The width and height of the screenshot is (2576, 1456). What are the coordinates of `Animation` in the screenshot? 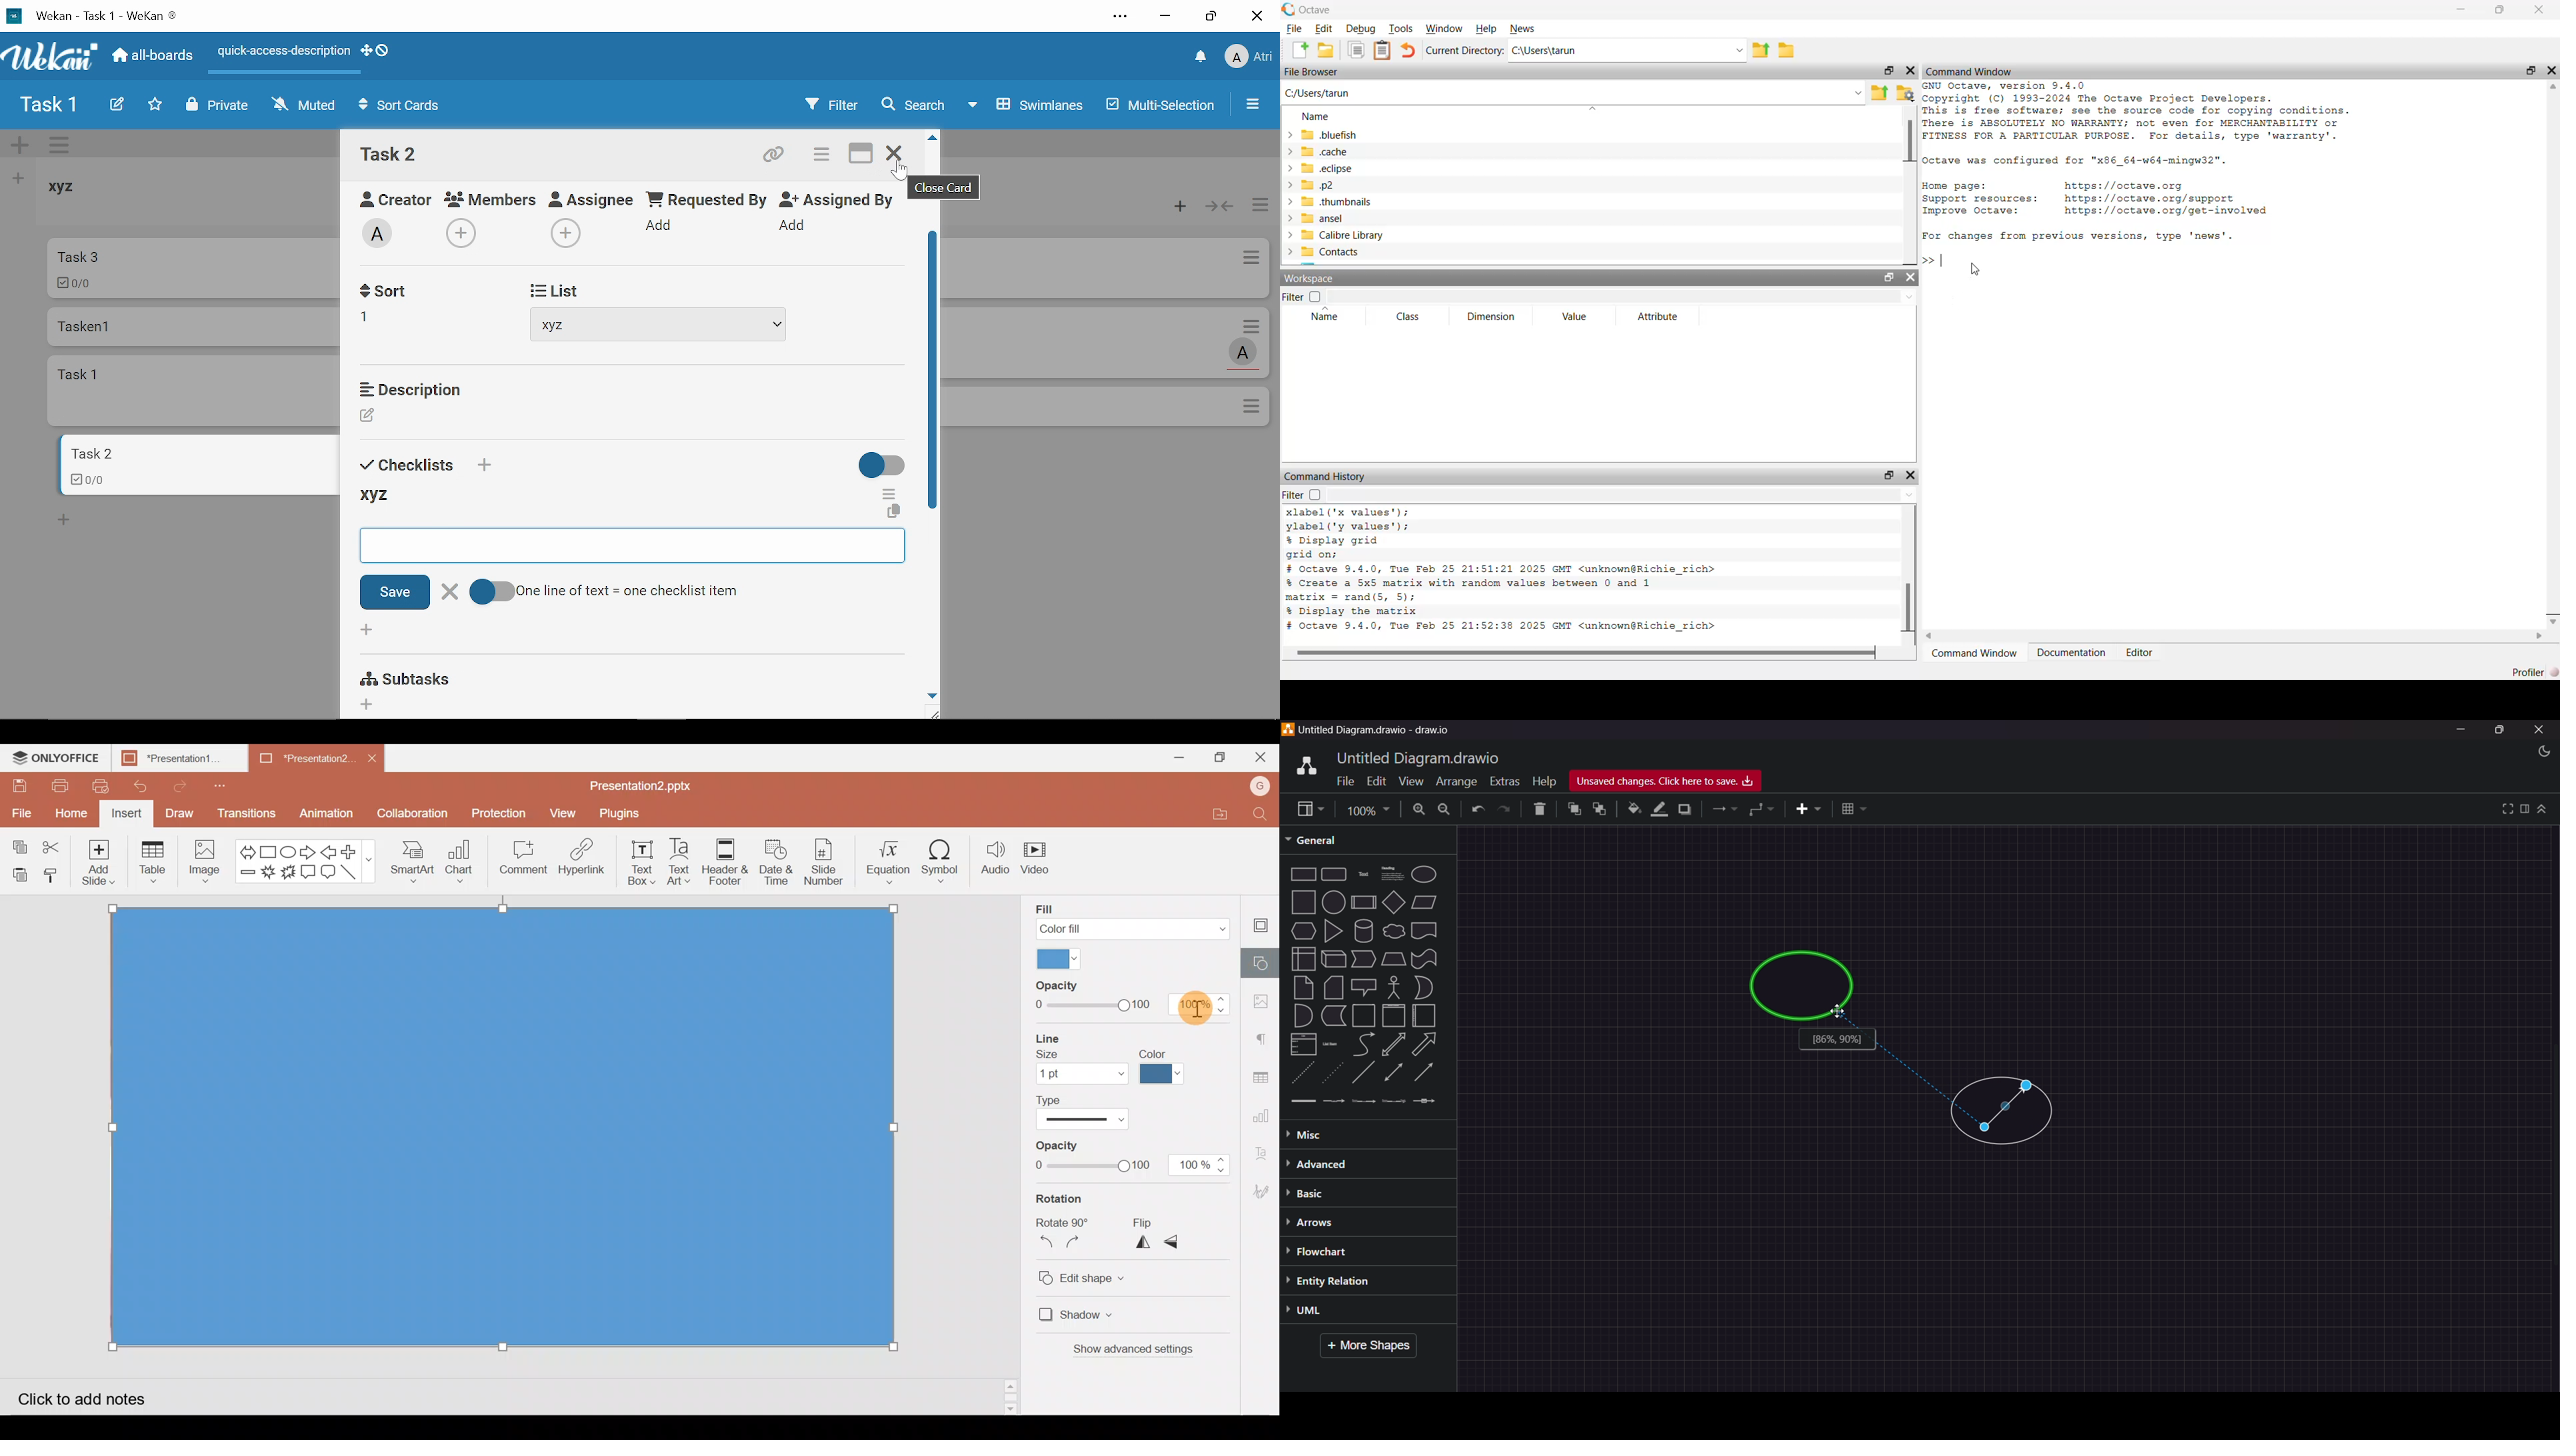 It's located at (331, 811).